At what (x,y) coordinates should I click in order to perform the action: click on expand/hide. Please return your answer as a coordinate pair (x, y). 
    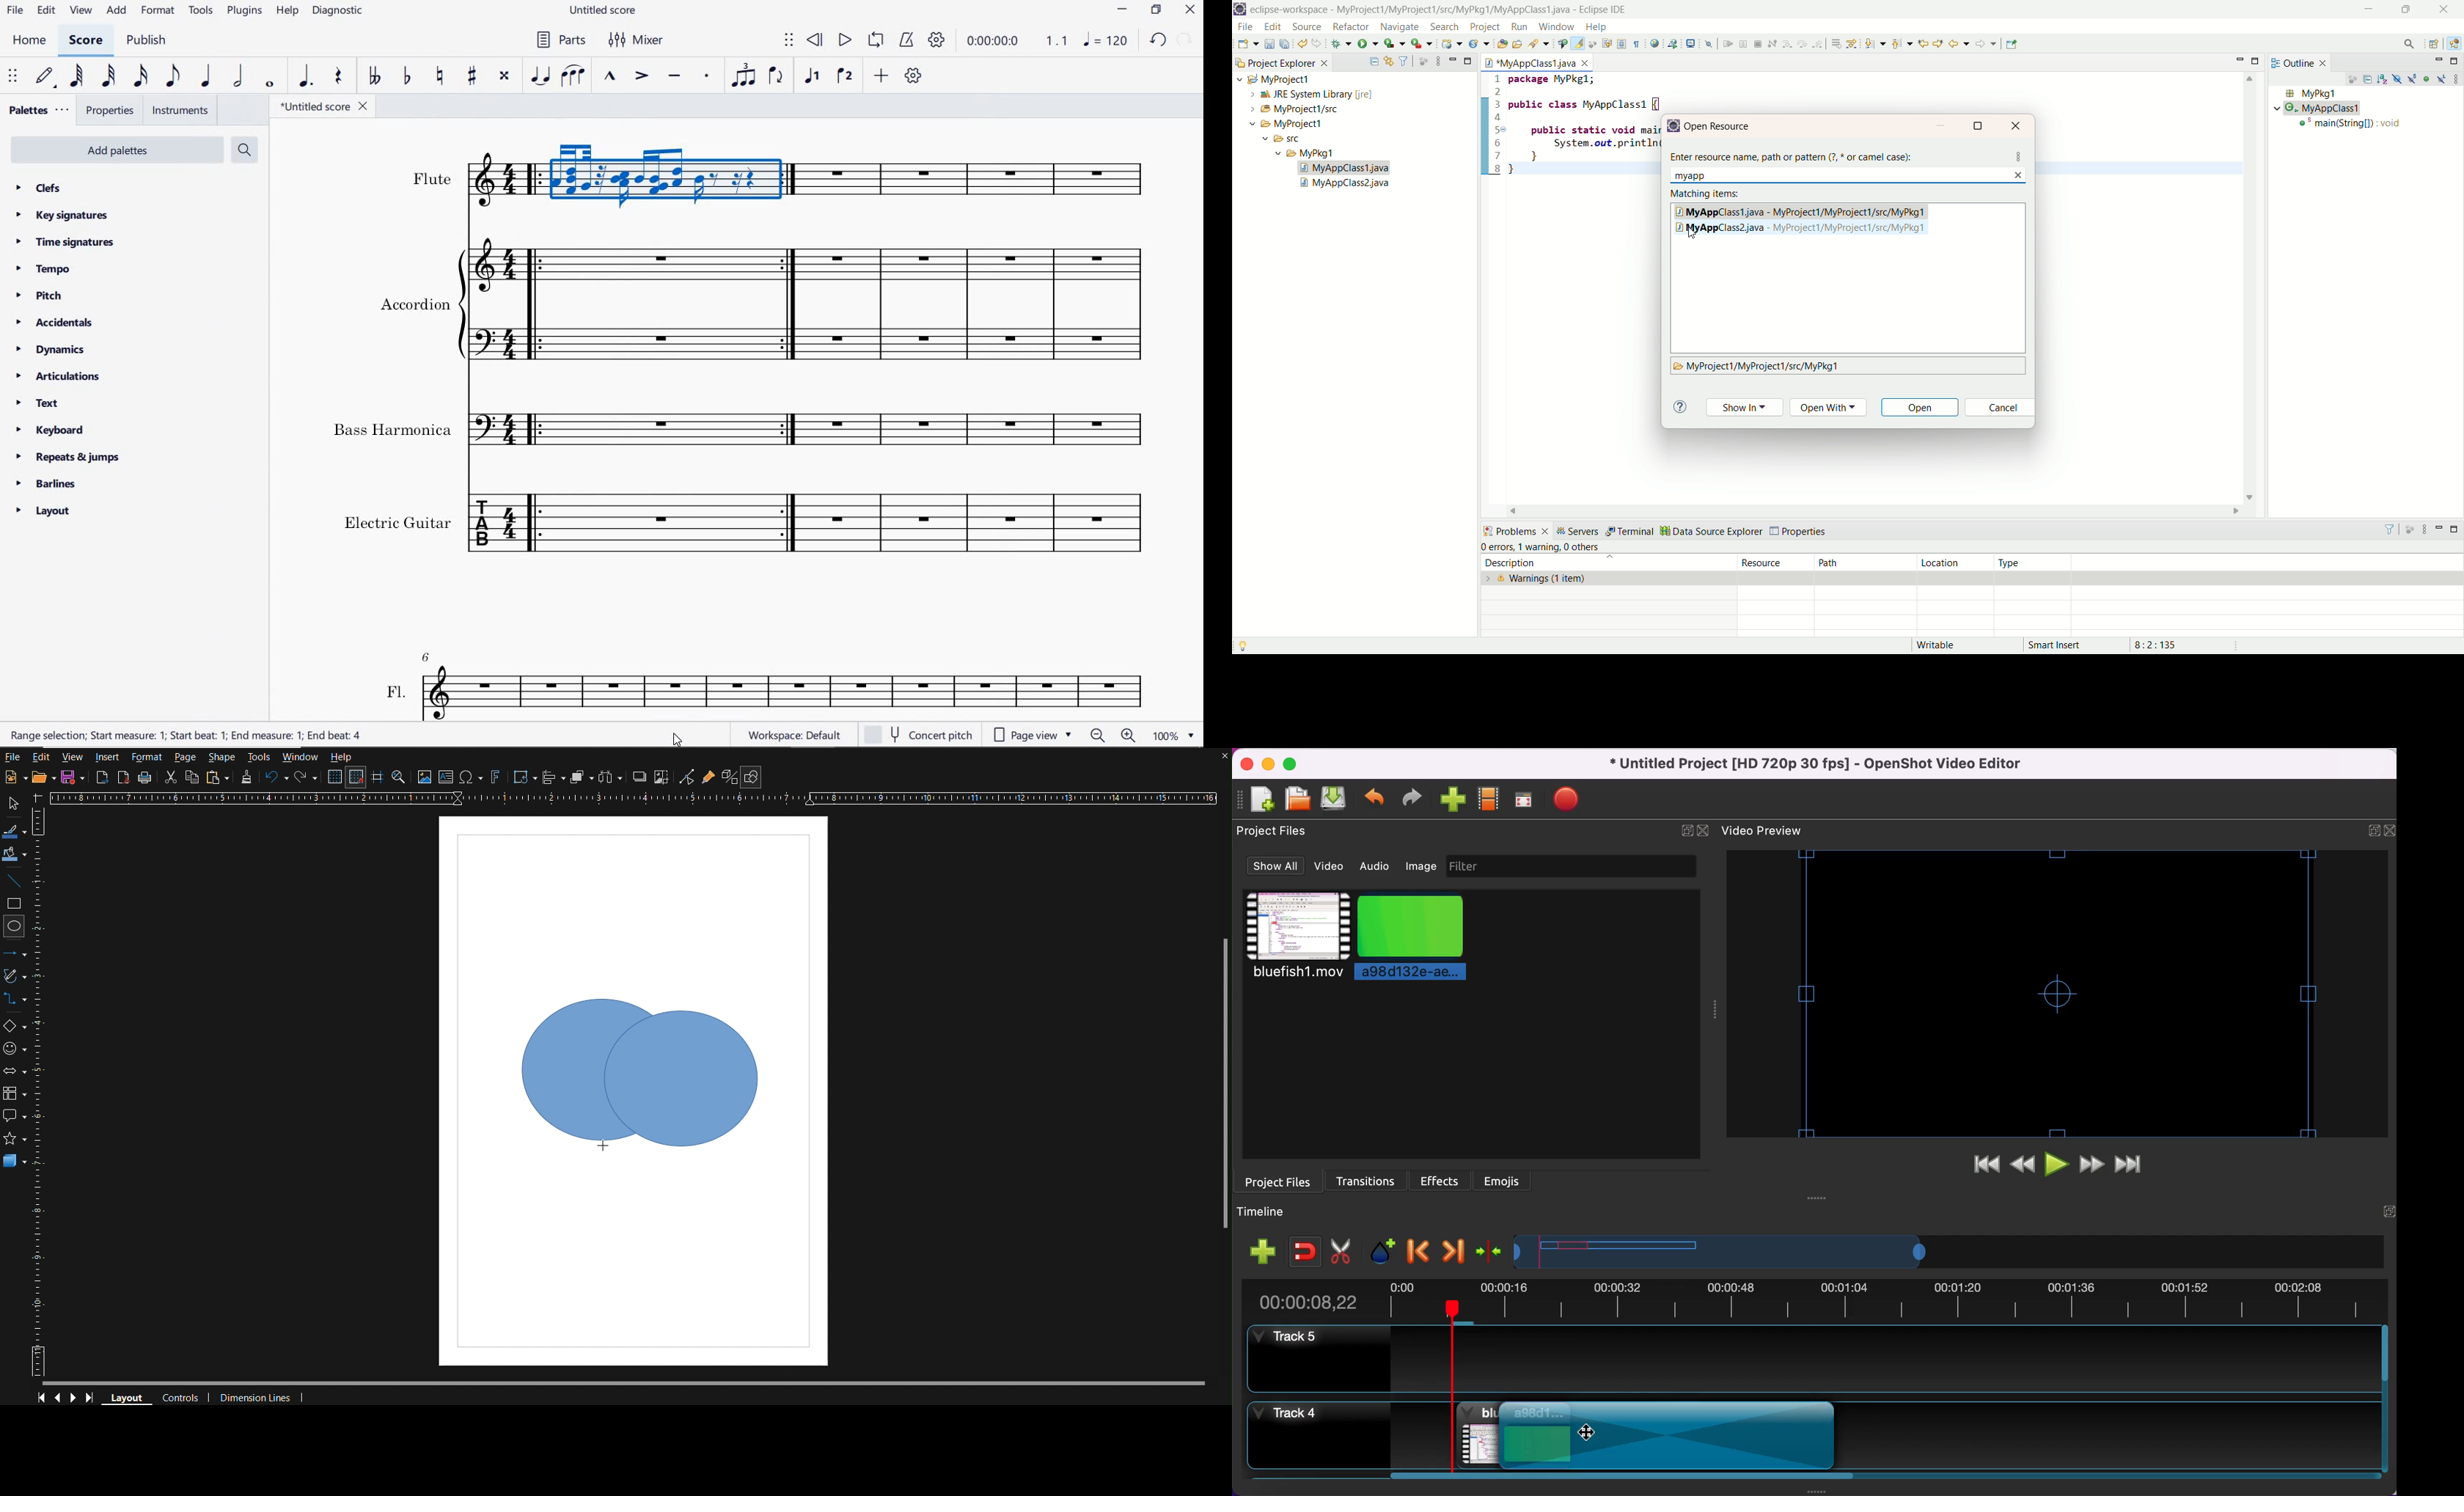
    Looking at the image, I should click on (1684, 832).